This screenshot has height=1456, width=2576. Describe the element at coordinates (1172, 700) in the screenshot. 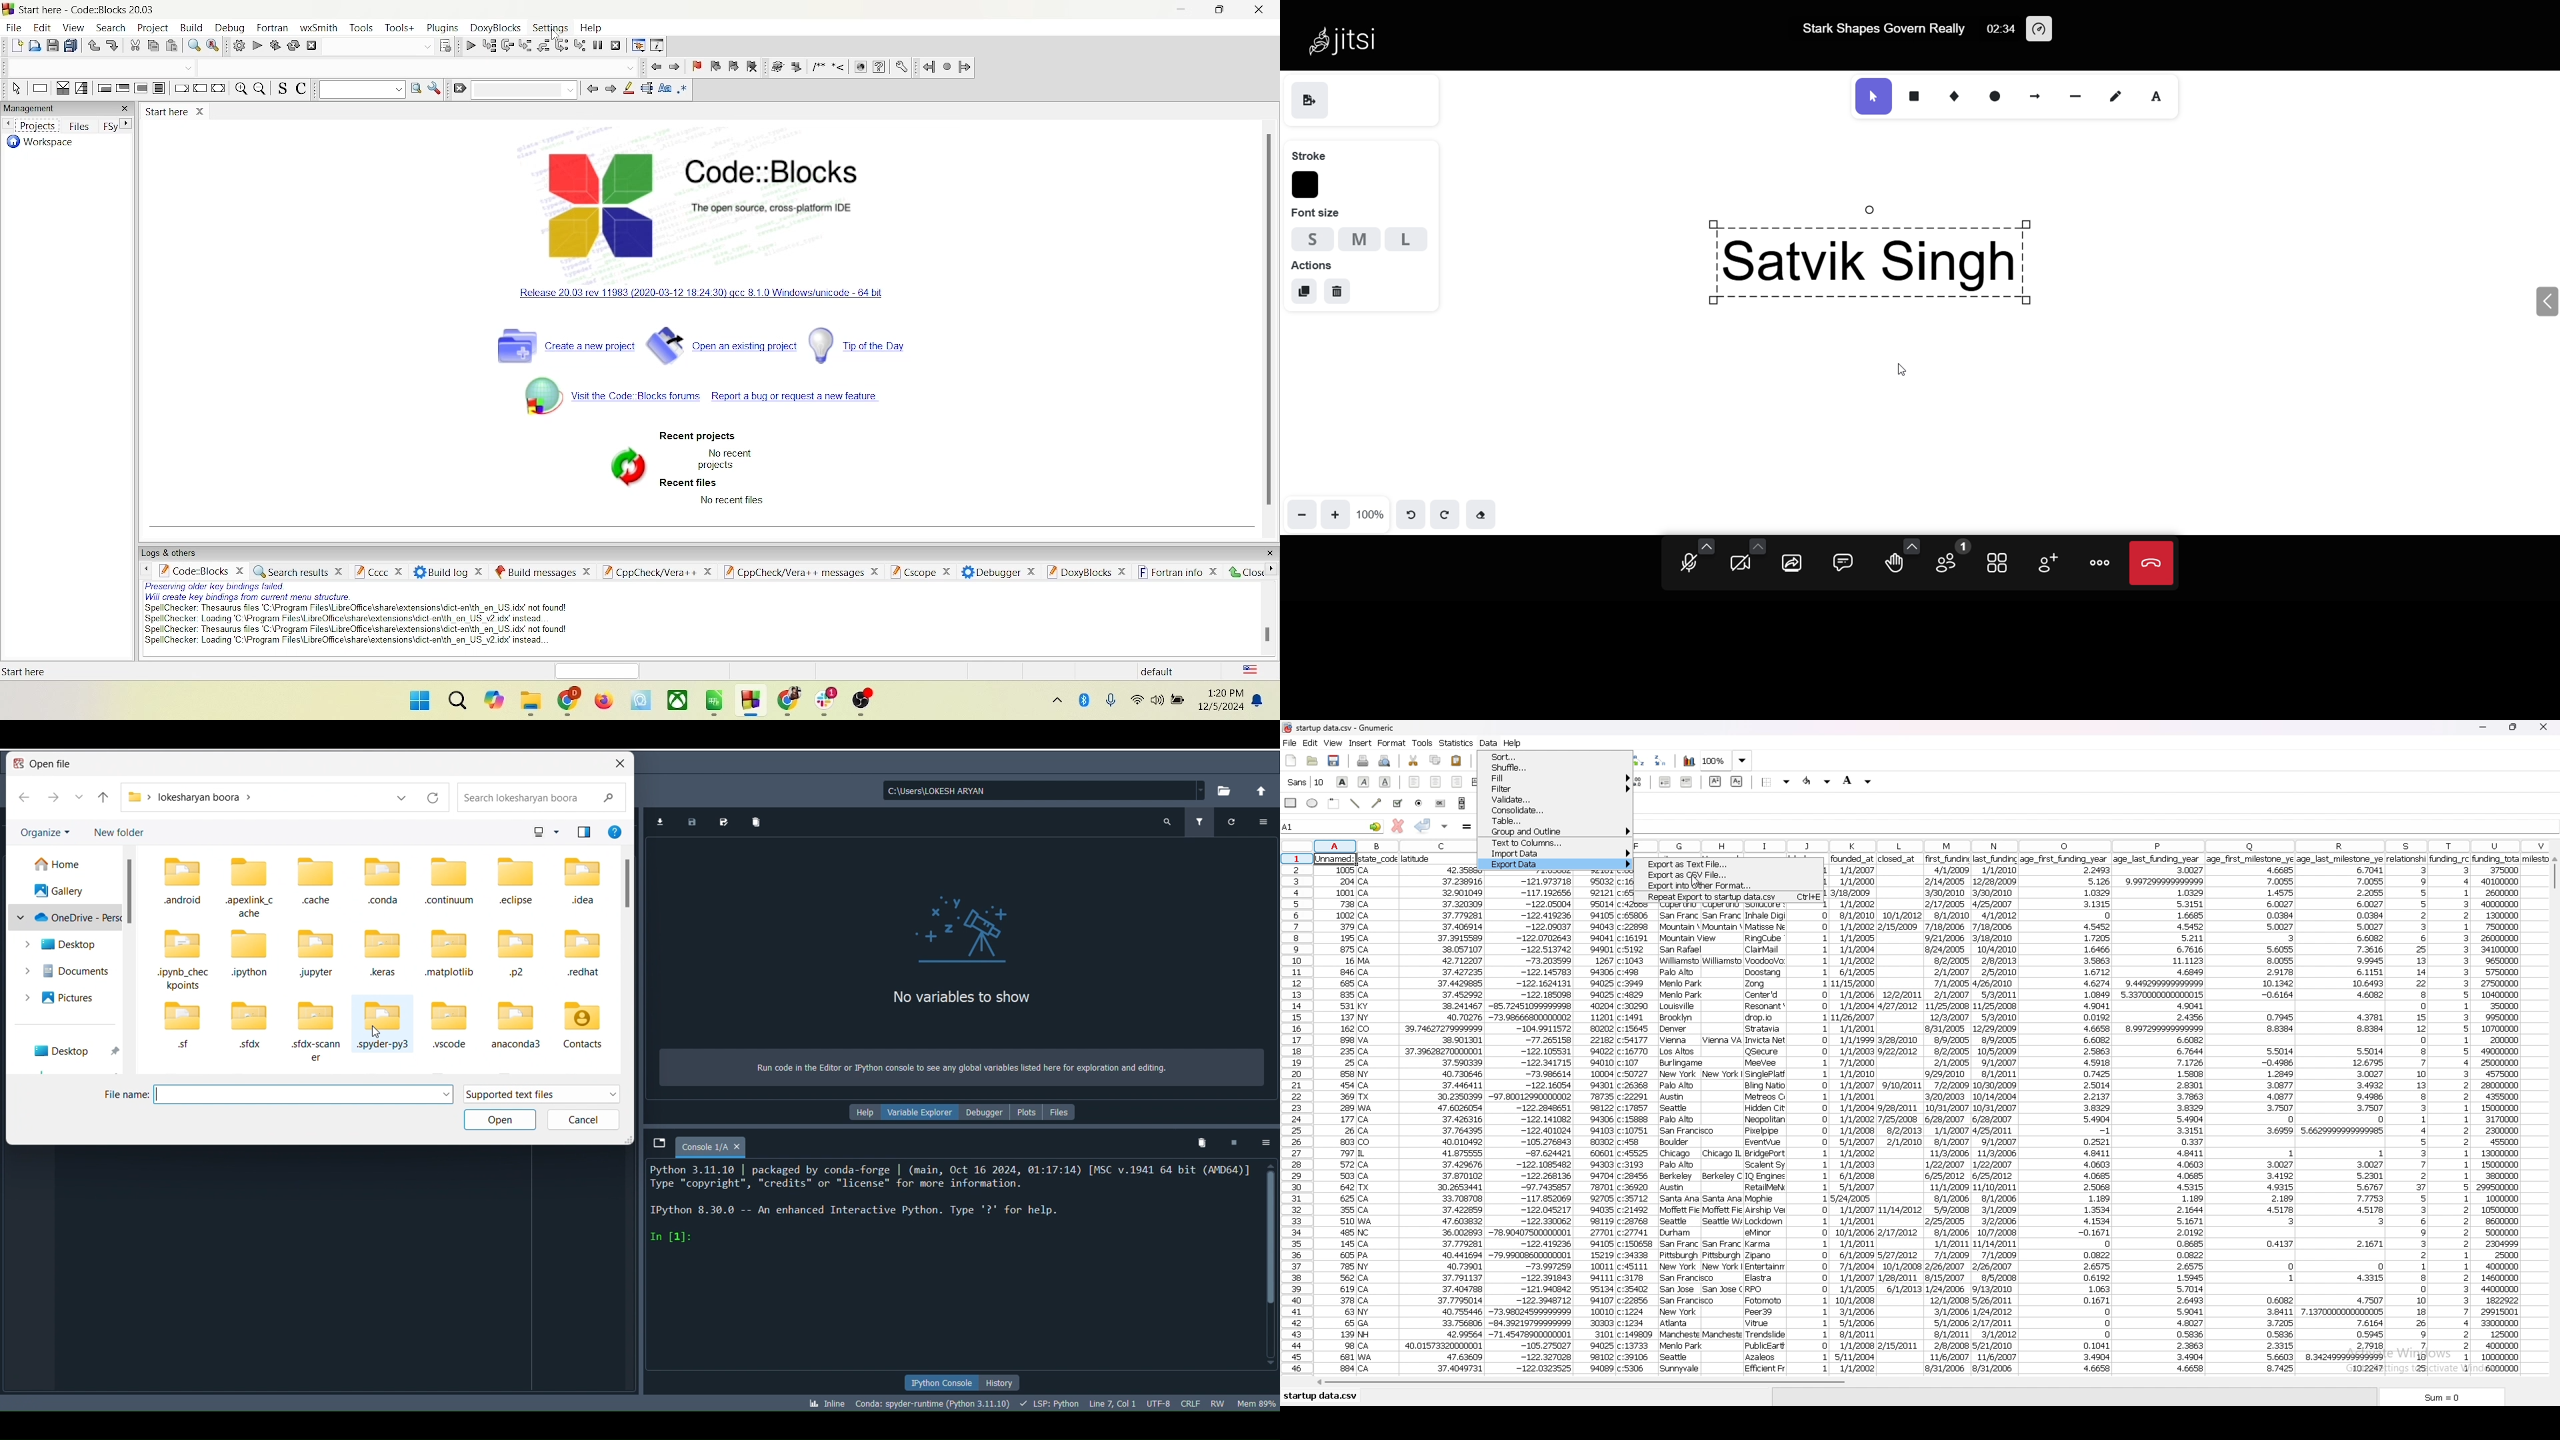

I see `speaker and battery` at that location.